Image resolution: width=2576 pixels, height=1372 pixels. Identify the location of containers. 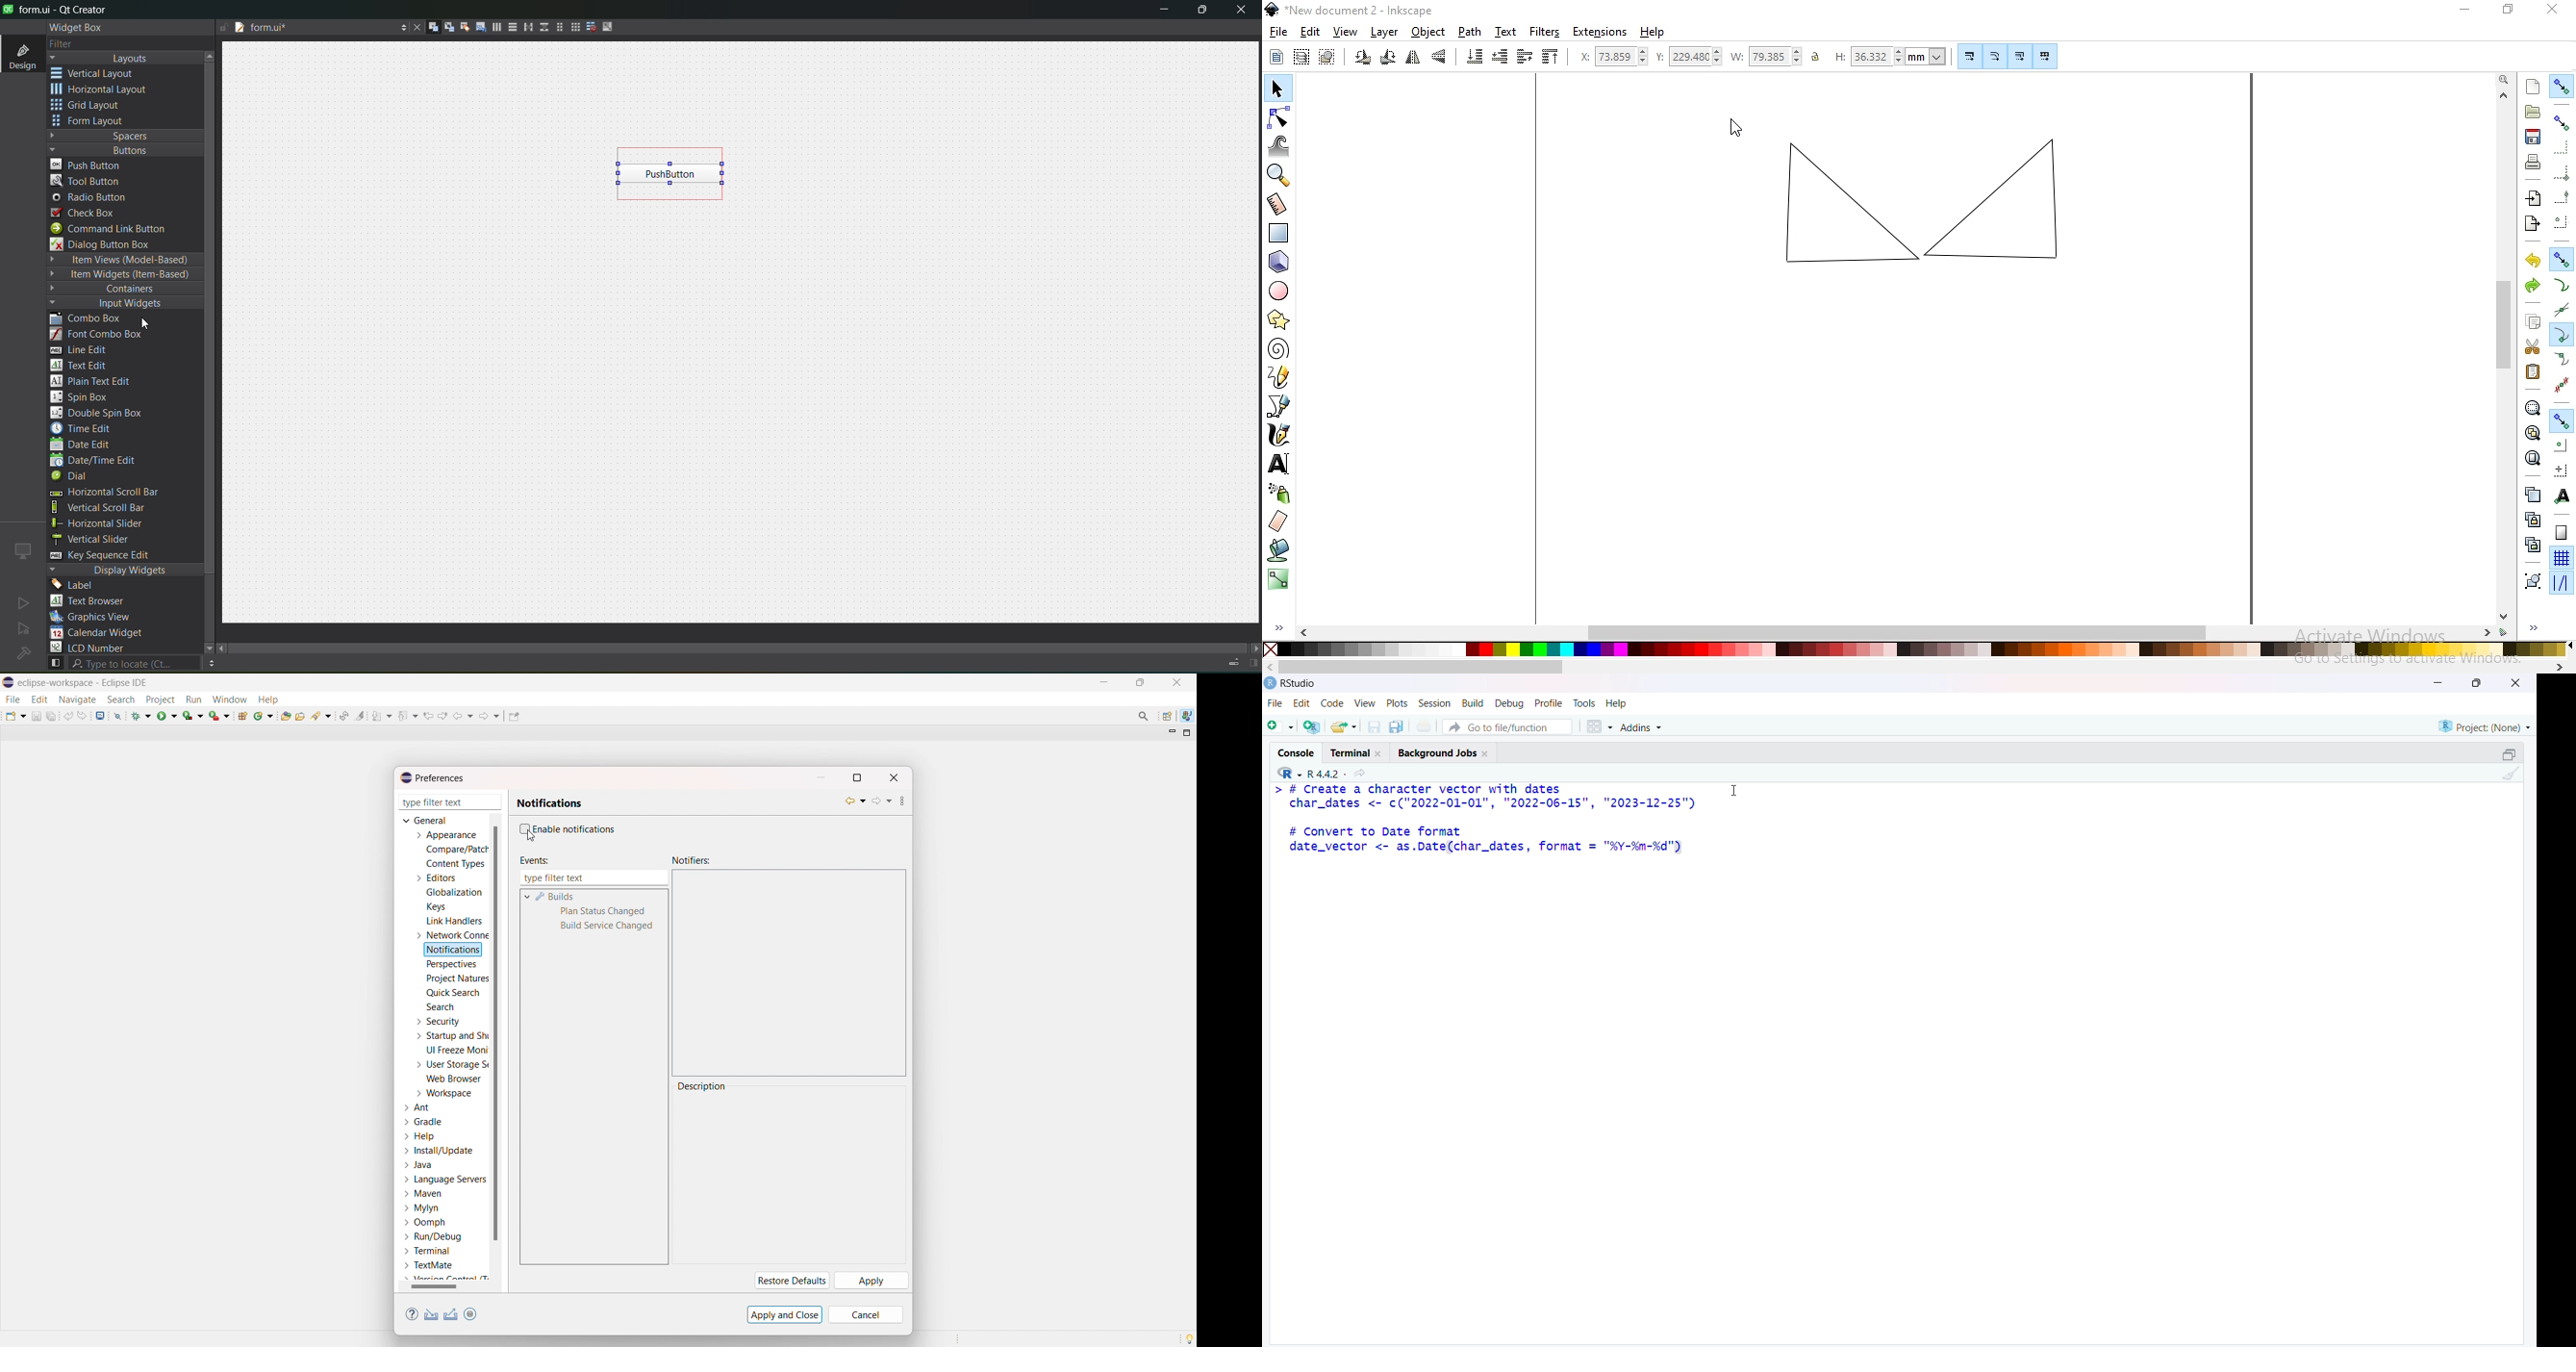
(118, 289).